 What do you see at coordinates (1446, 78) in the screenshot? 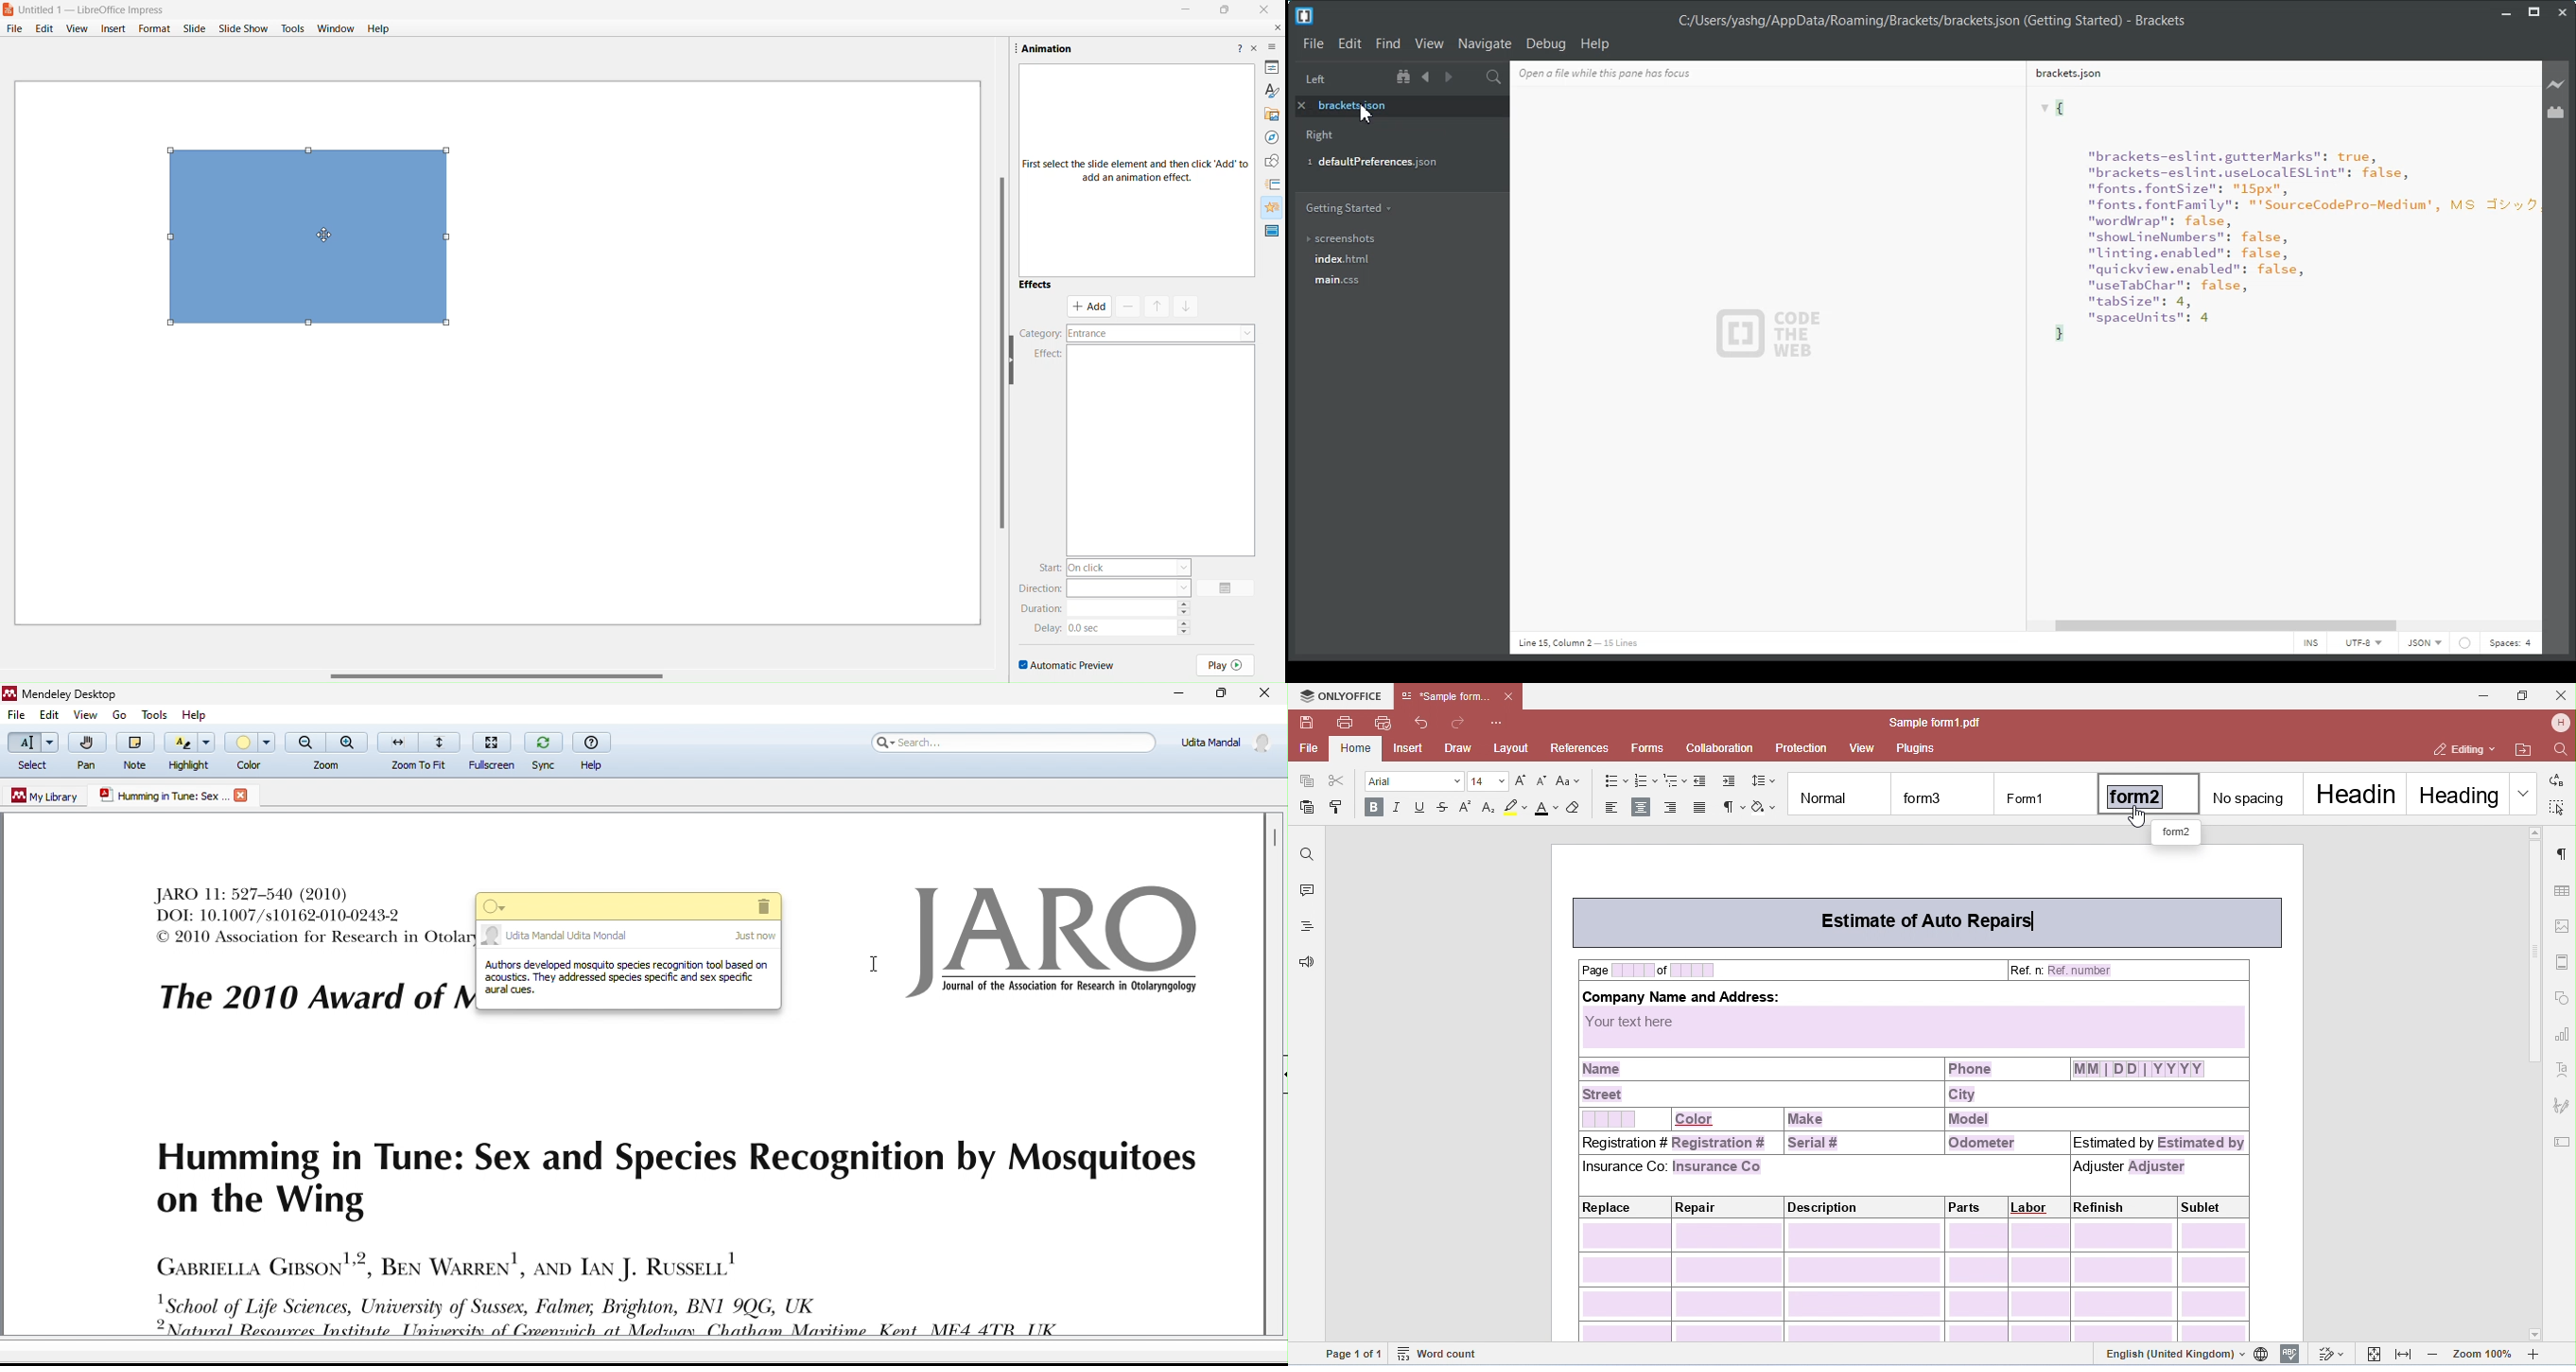
I see `Navigate Forward` at bounding box center [1446, 78].